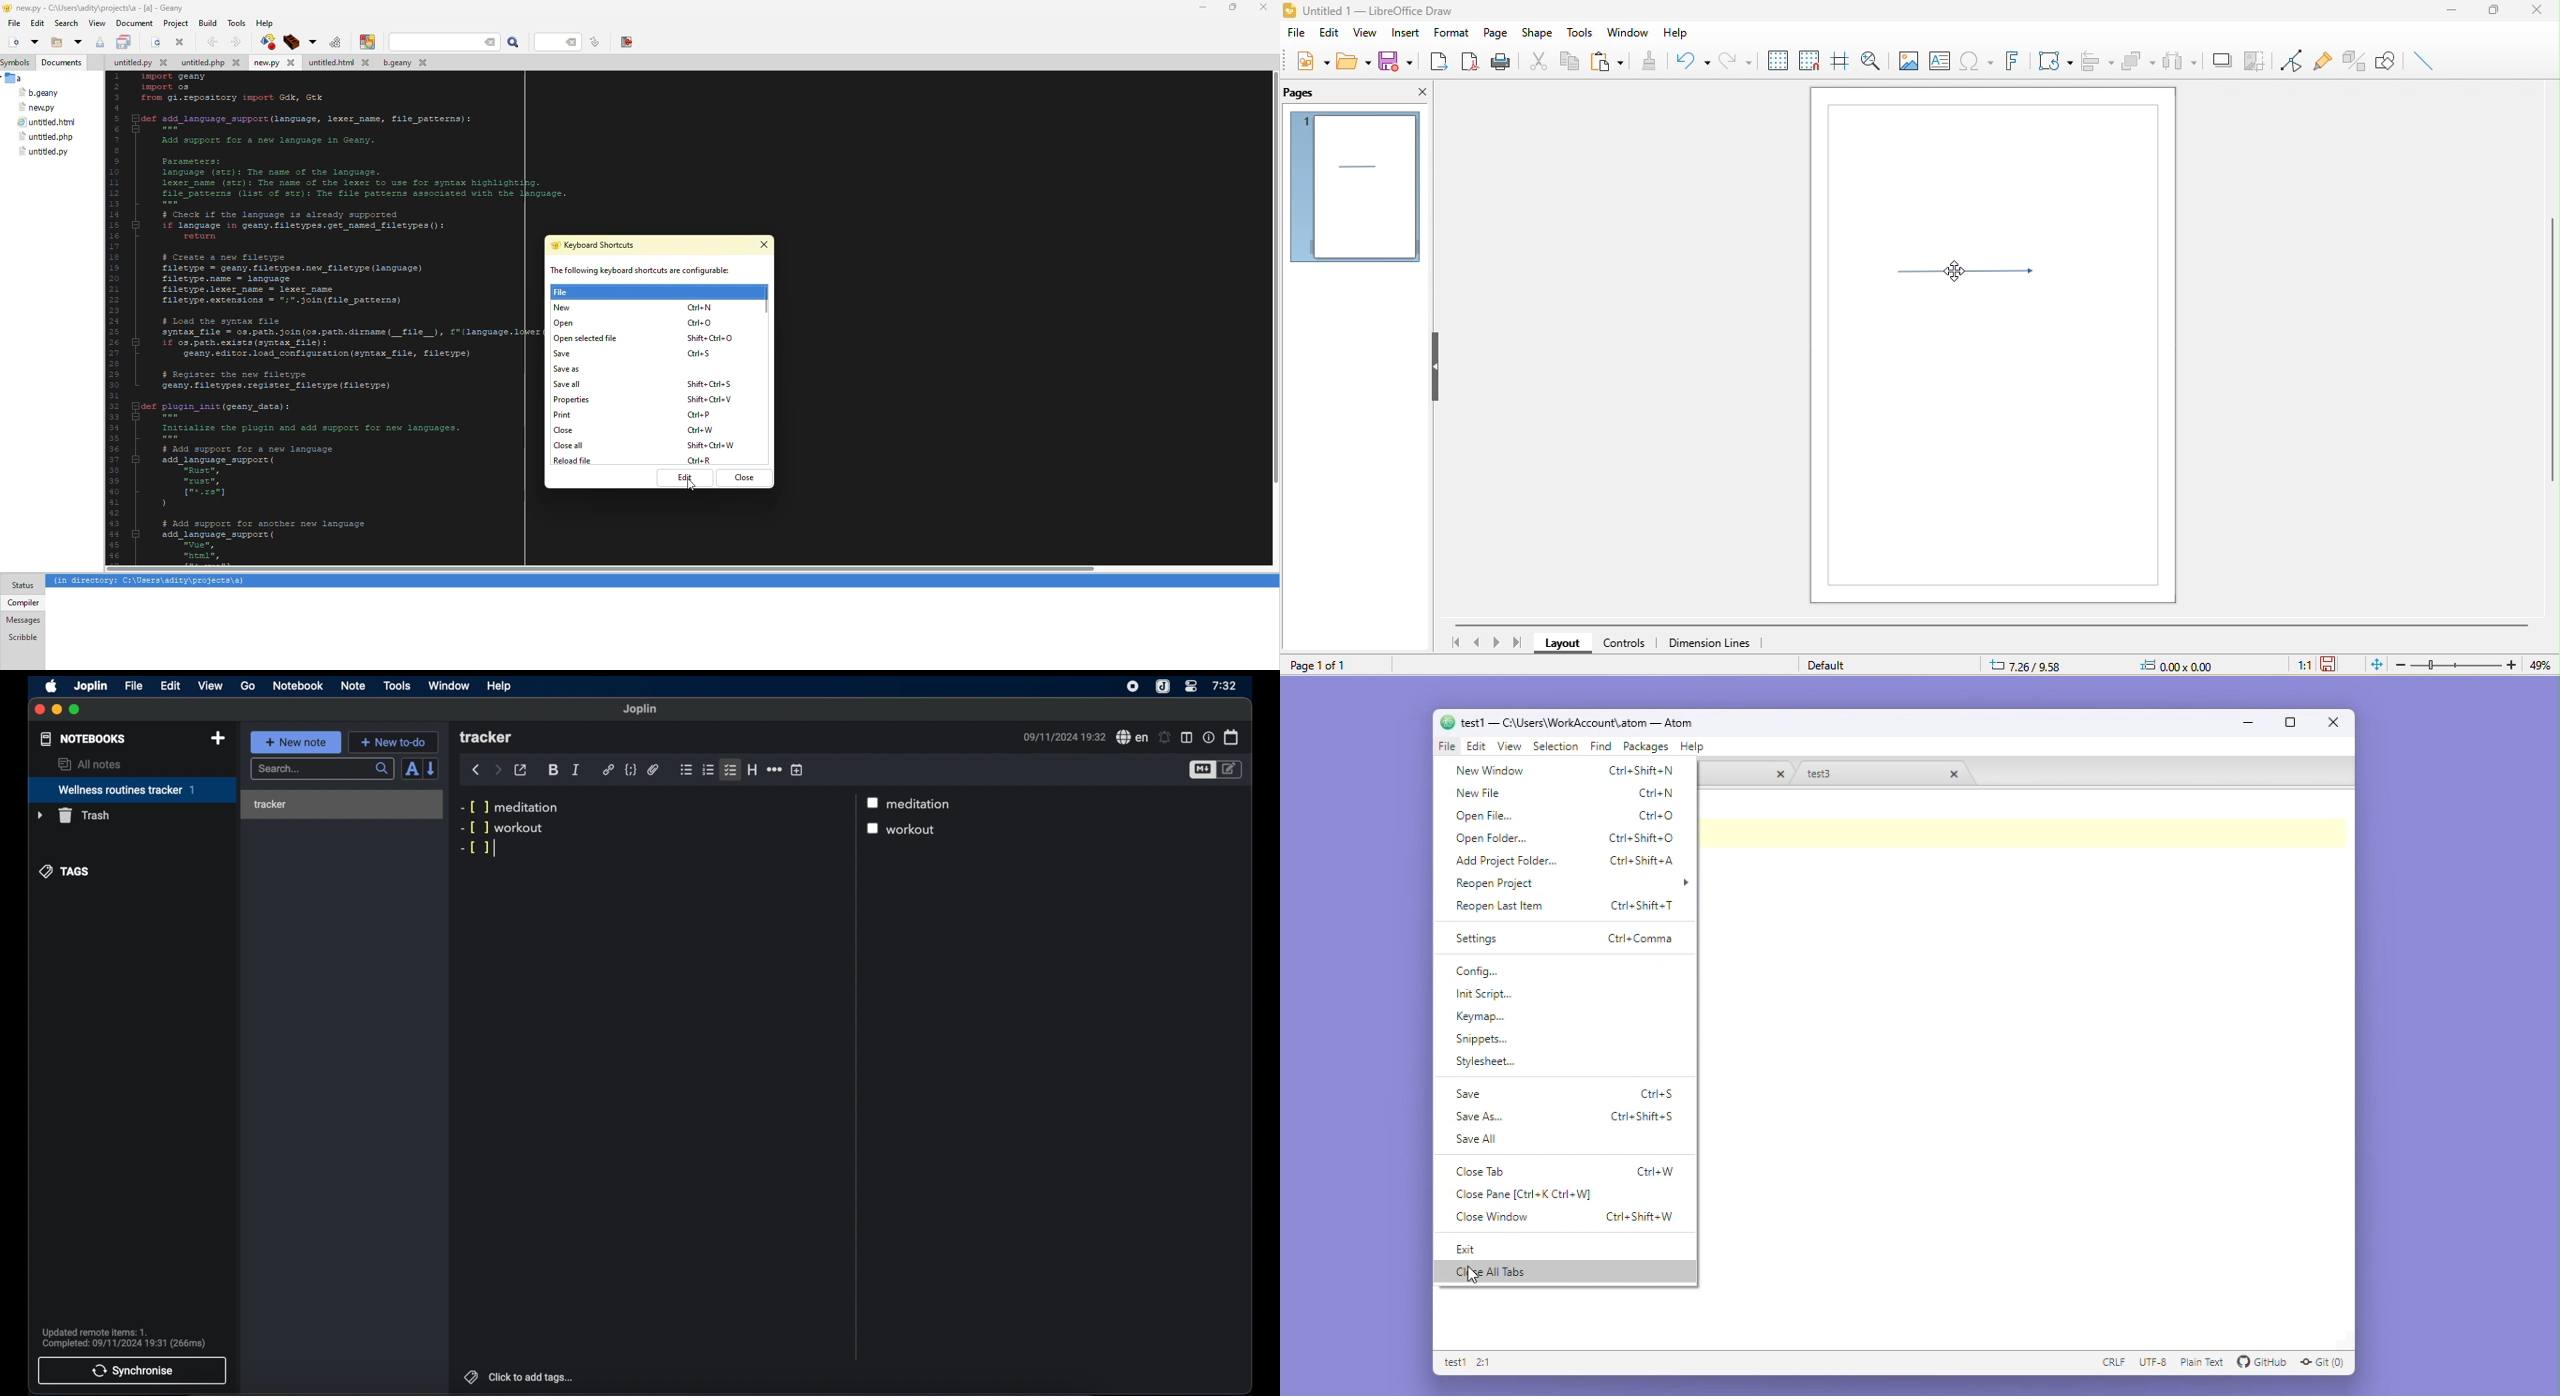 Image resolution: width=2576 pixels, height=1400 pixels. I want to click on View, so click(1512, 748).